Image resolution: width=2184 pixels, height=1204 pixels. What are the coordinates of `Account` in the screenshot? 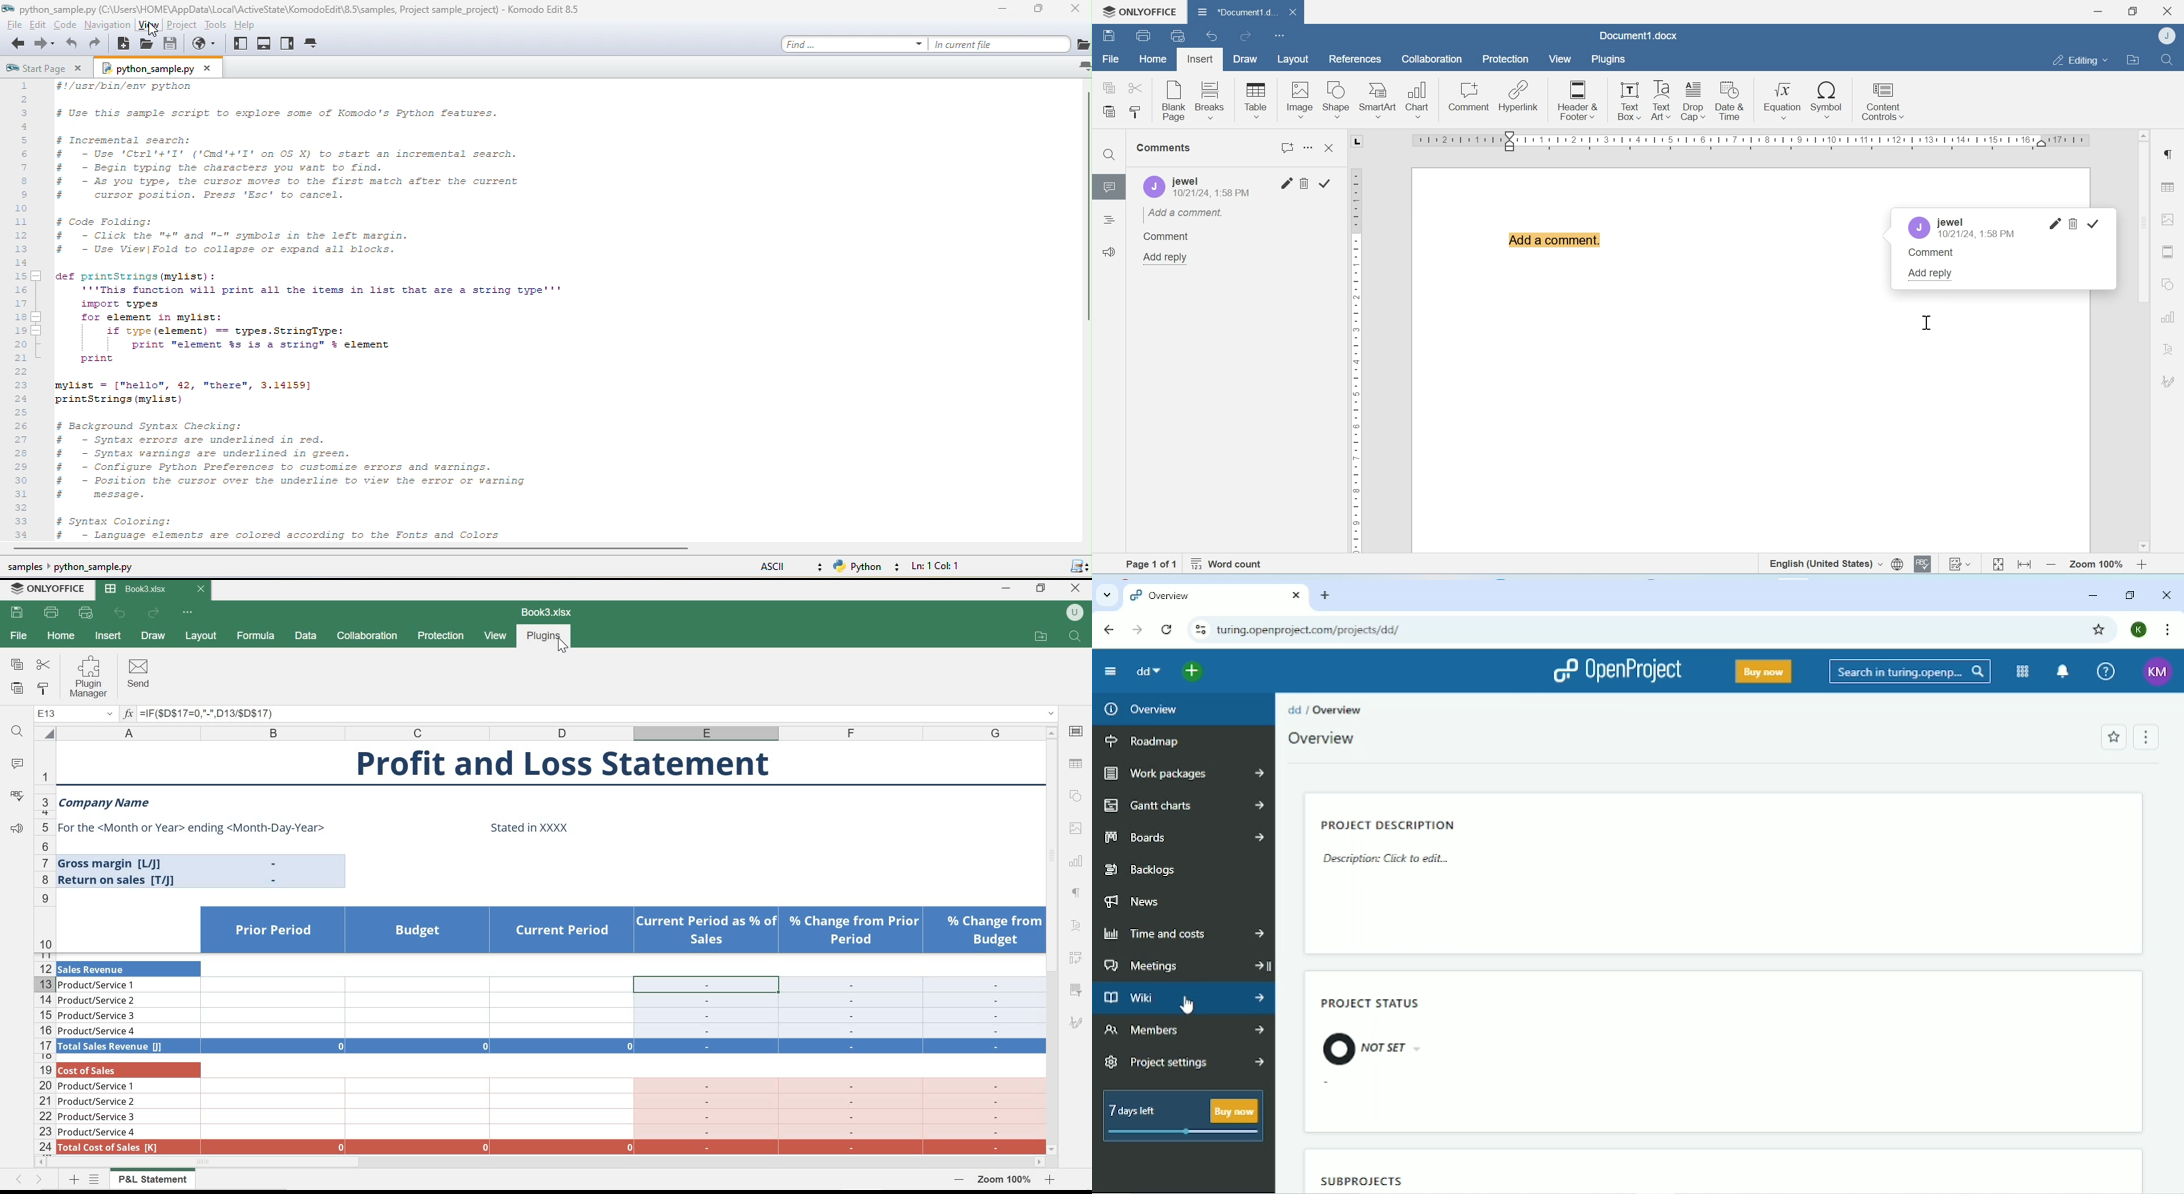 It's located at (2139, 630).